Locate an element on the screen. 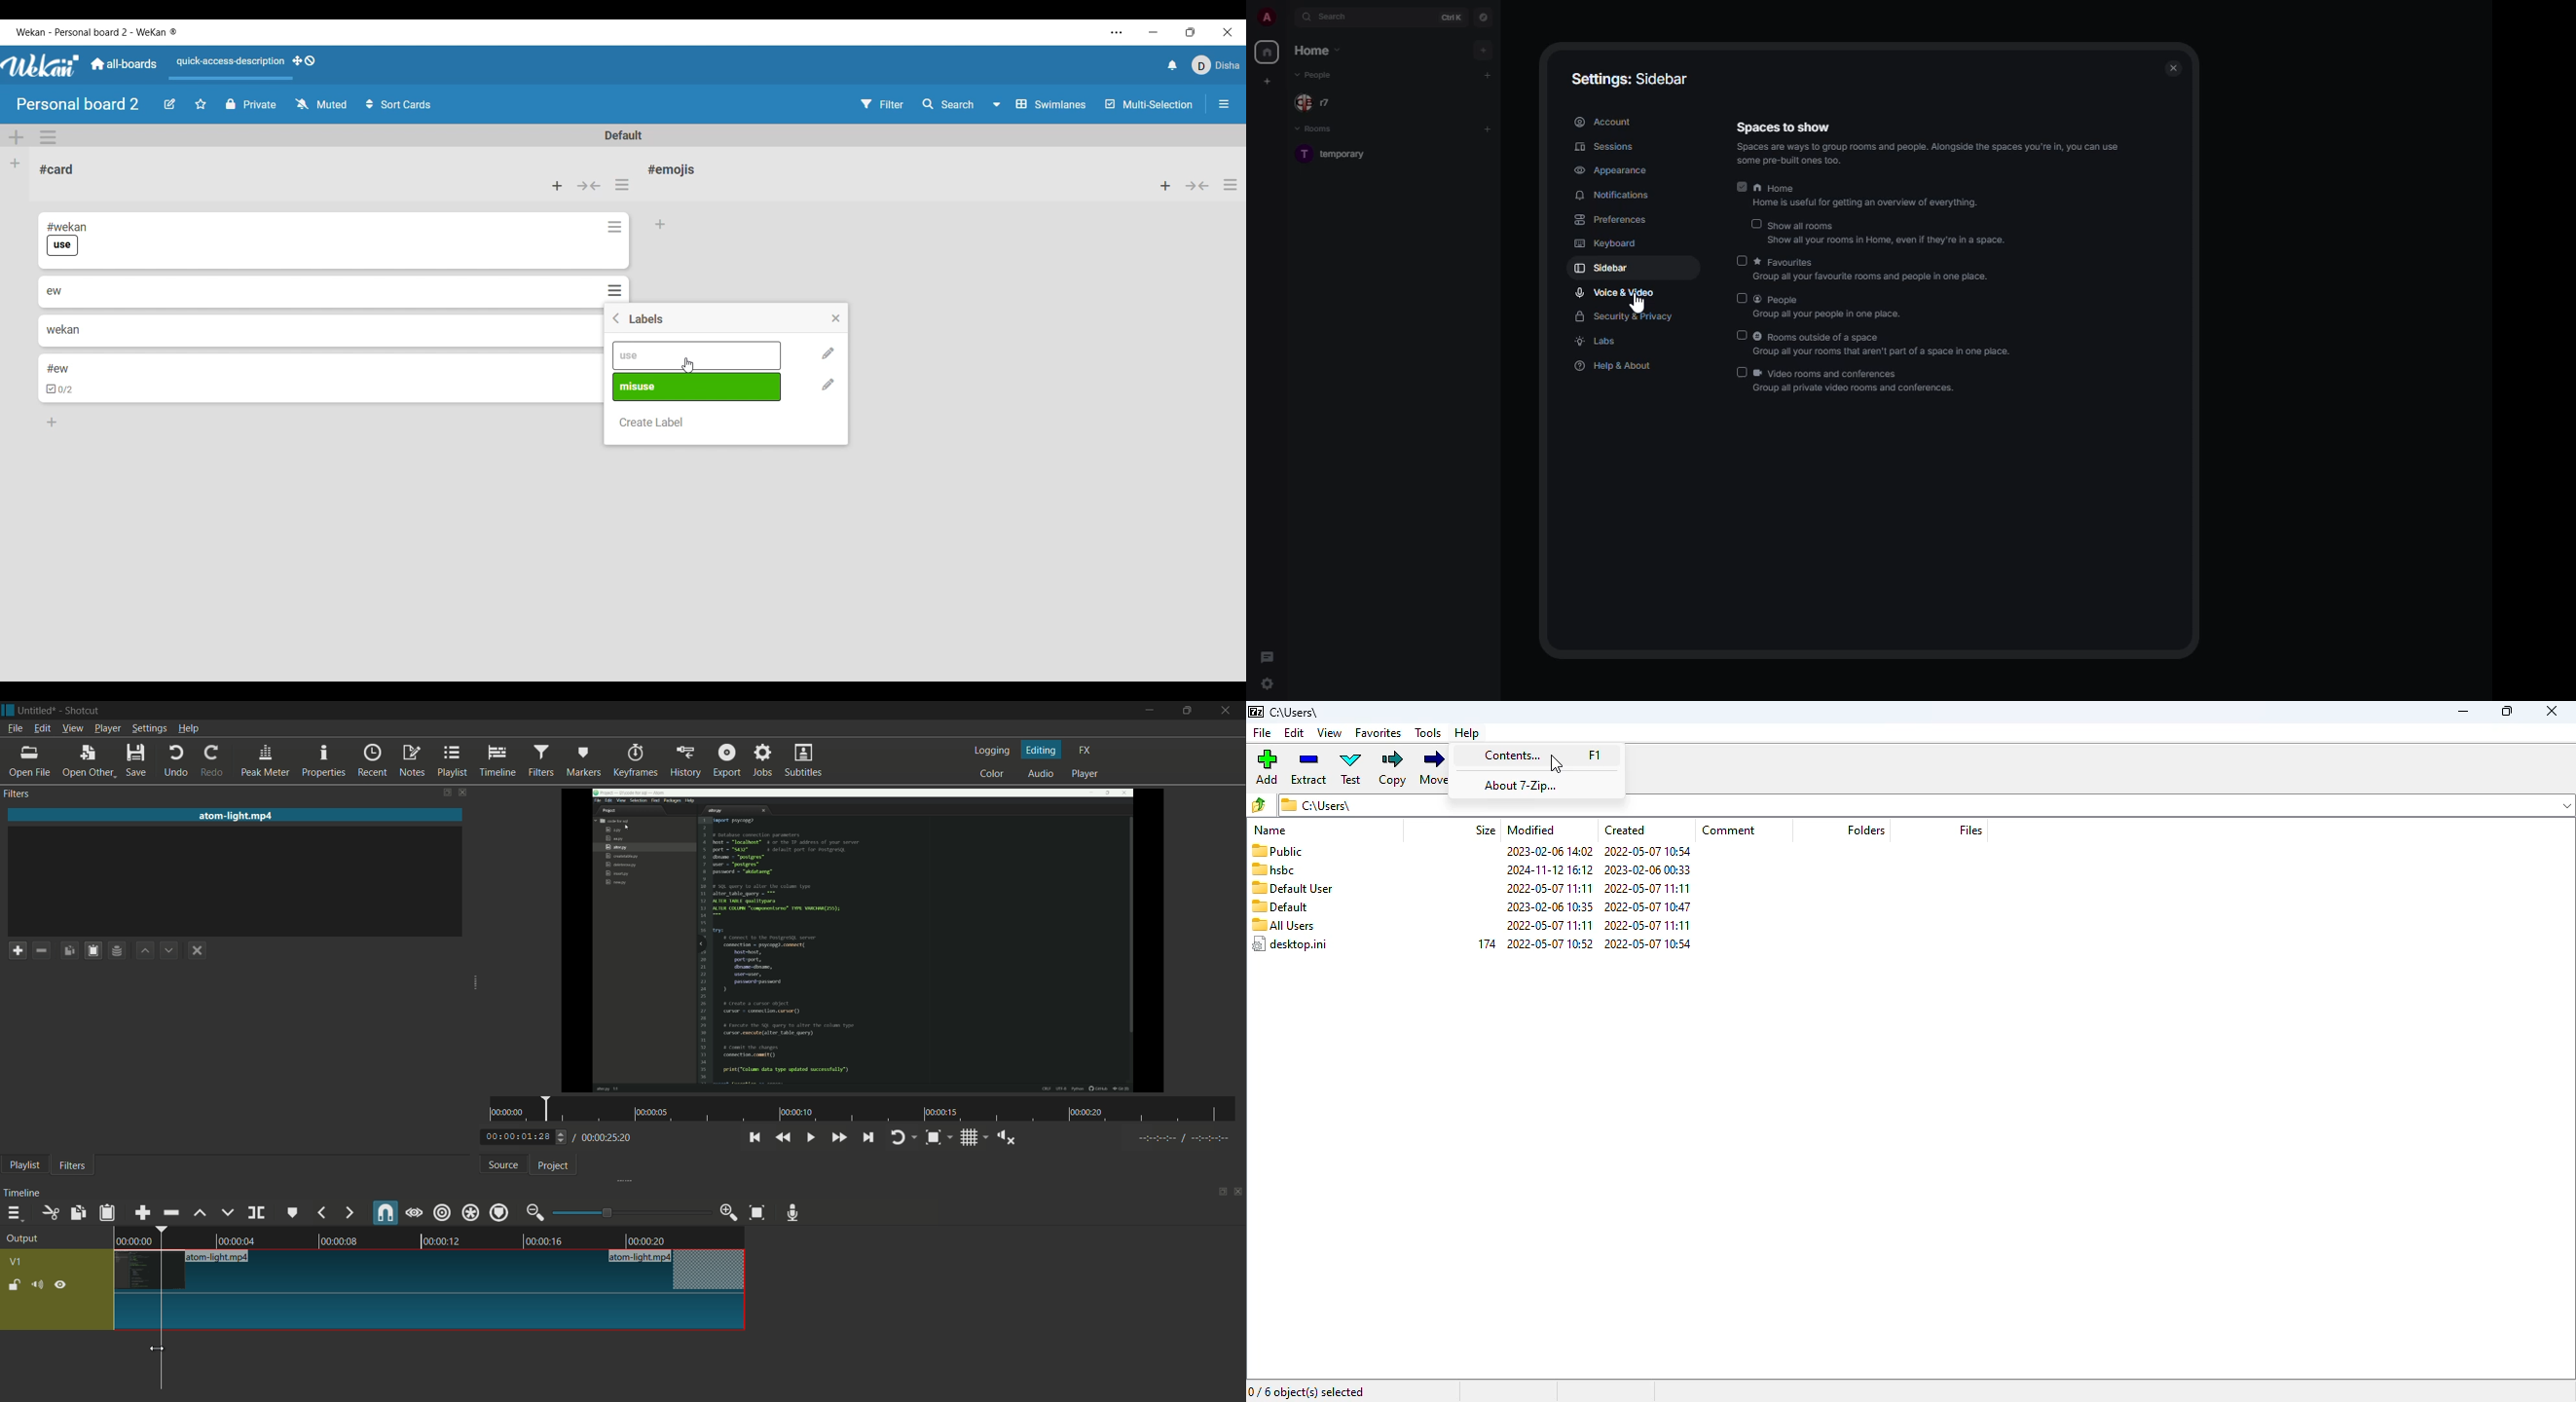 Image resolution: width=2576 pixels, height=1428 pixels. Card name is located at coordinates (674, 169).